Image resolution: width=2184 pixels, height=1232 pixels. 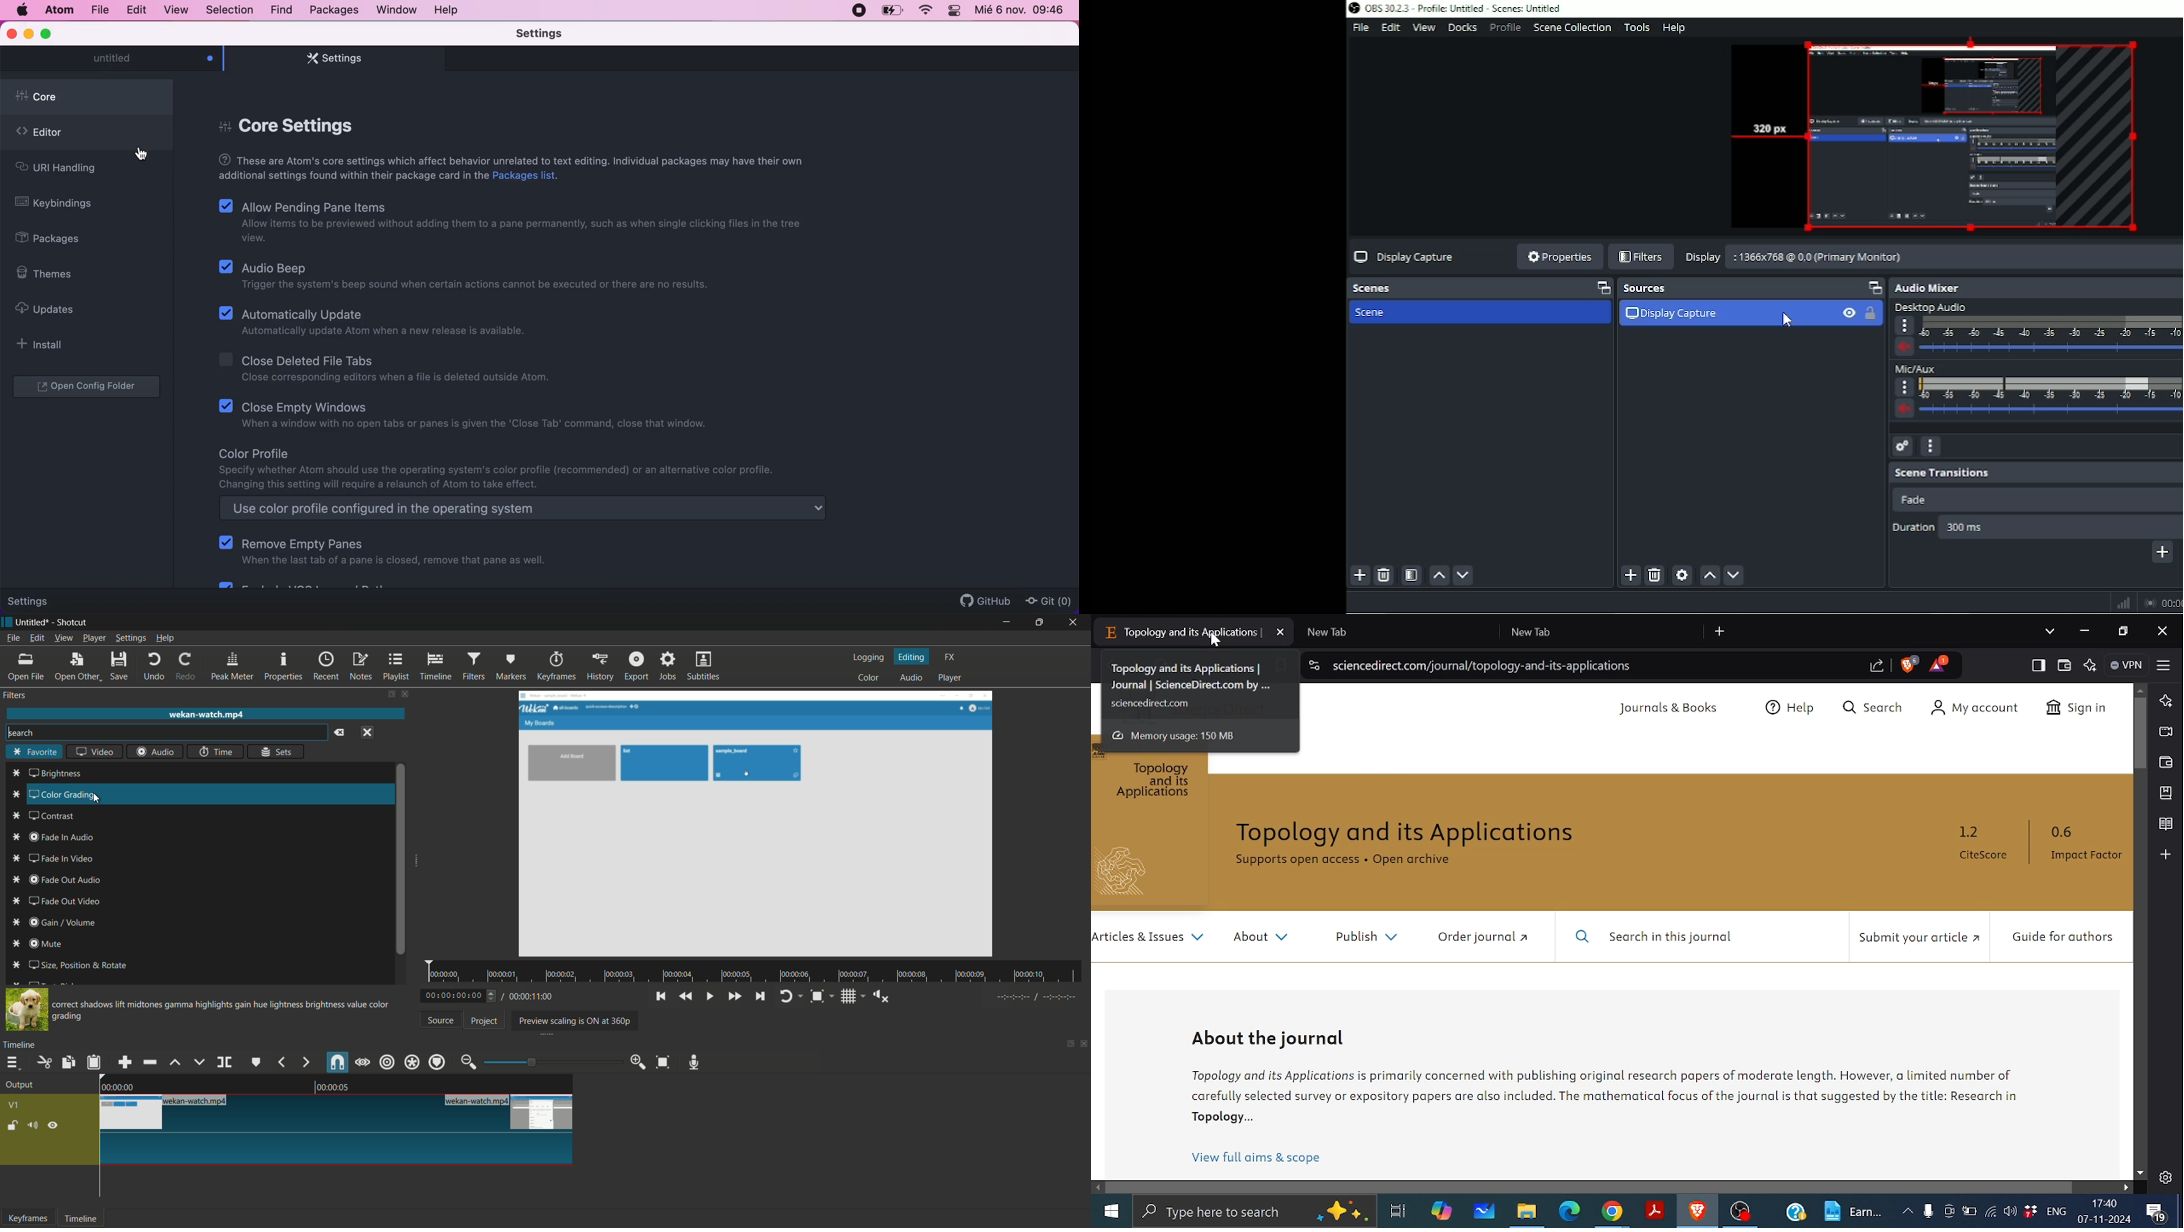 I want to click on fR signin, so click(x=2075, y=710).